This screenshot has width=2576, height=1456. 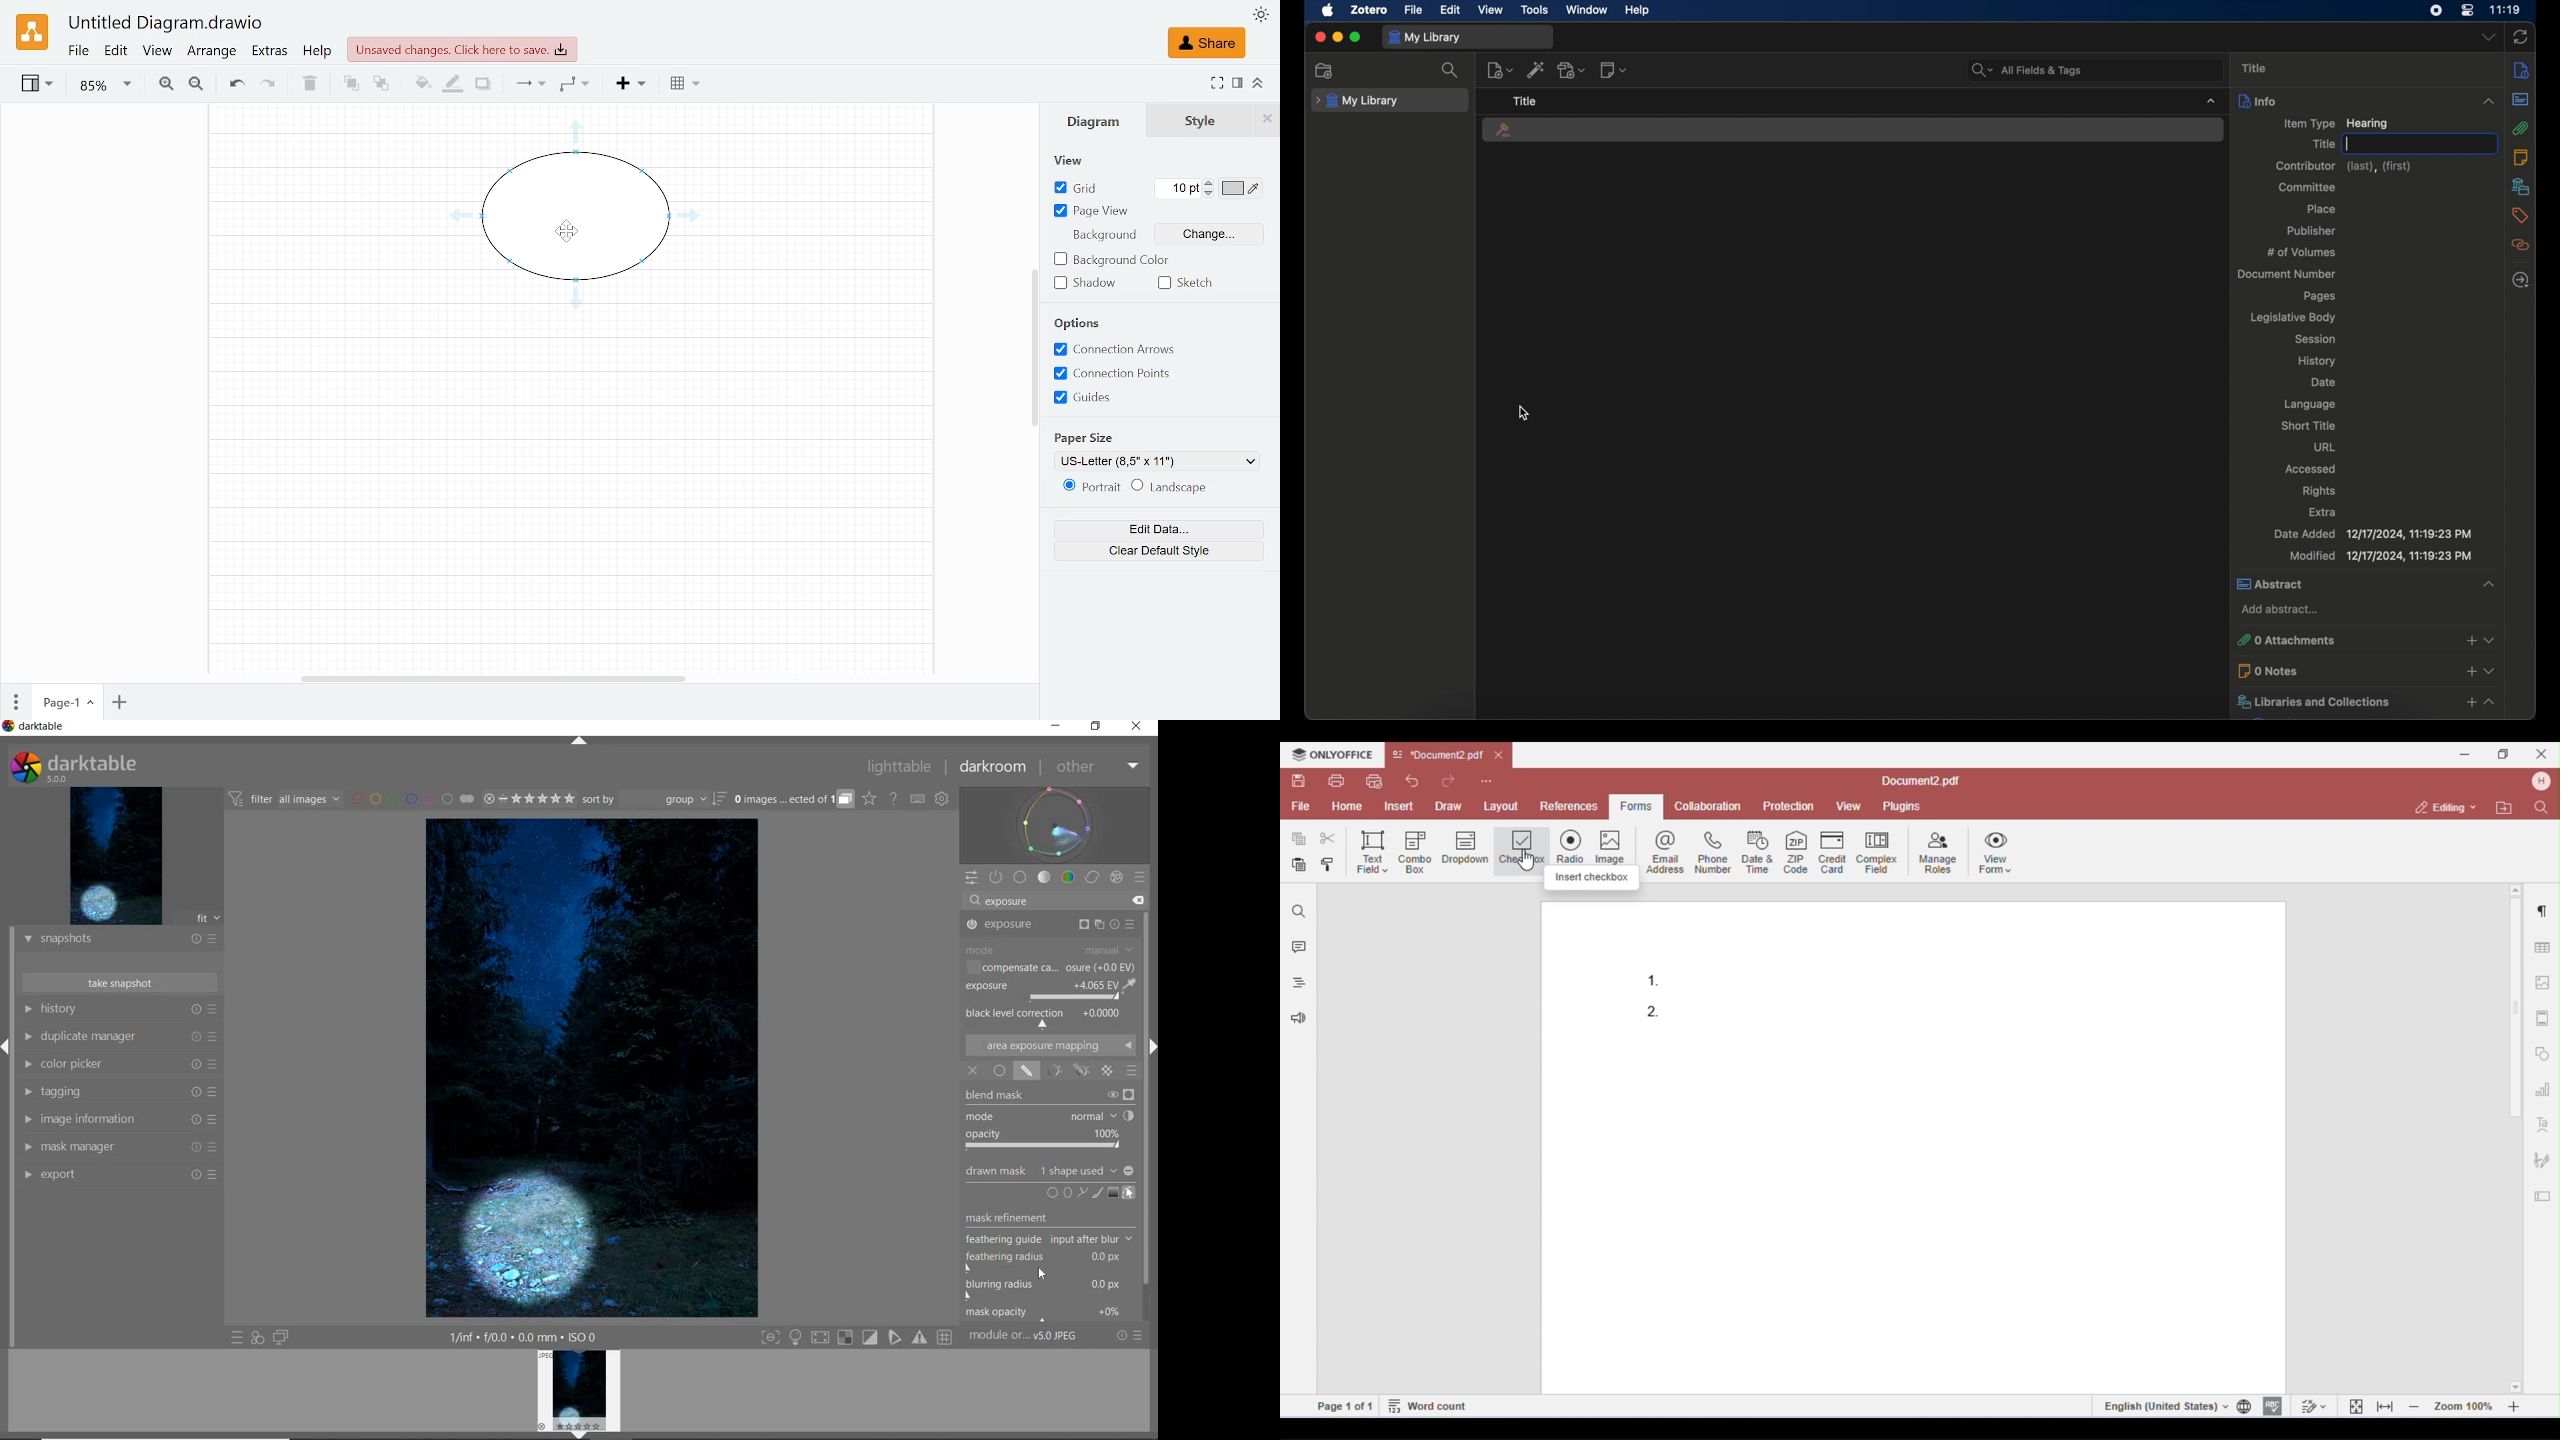 What do you see at coordinates (1413, 11) in the screenshot?
I see `file` at bounding box center [1413, 11].